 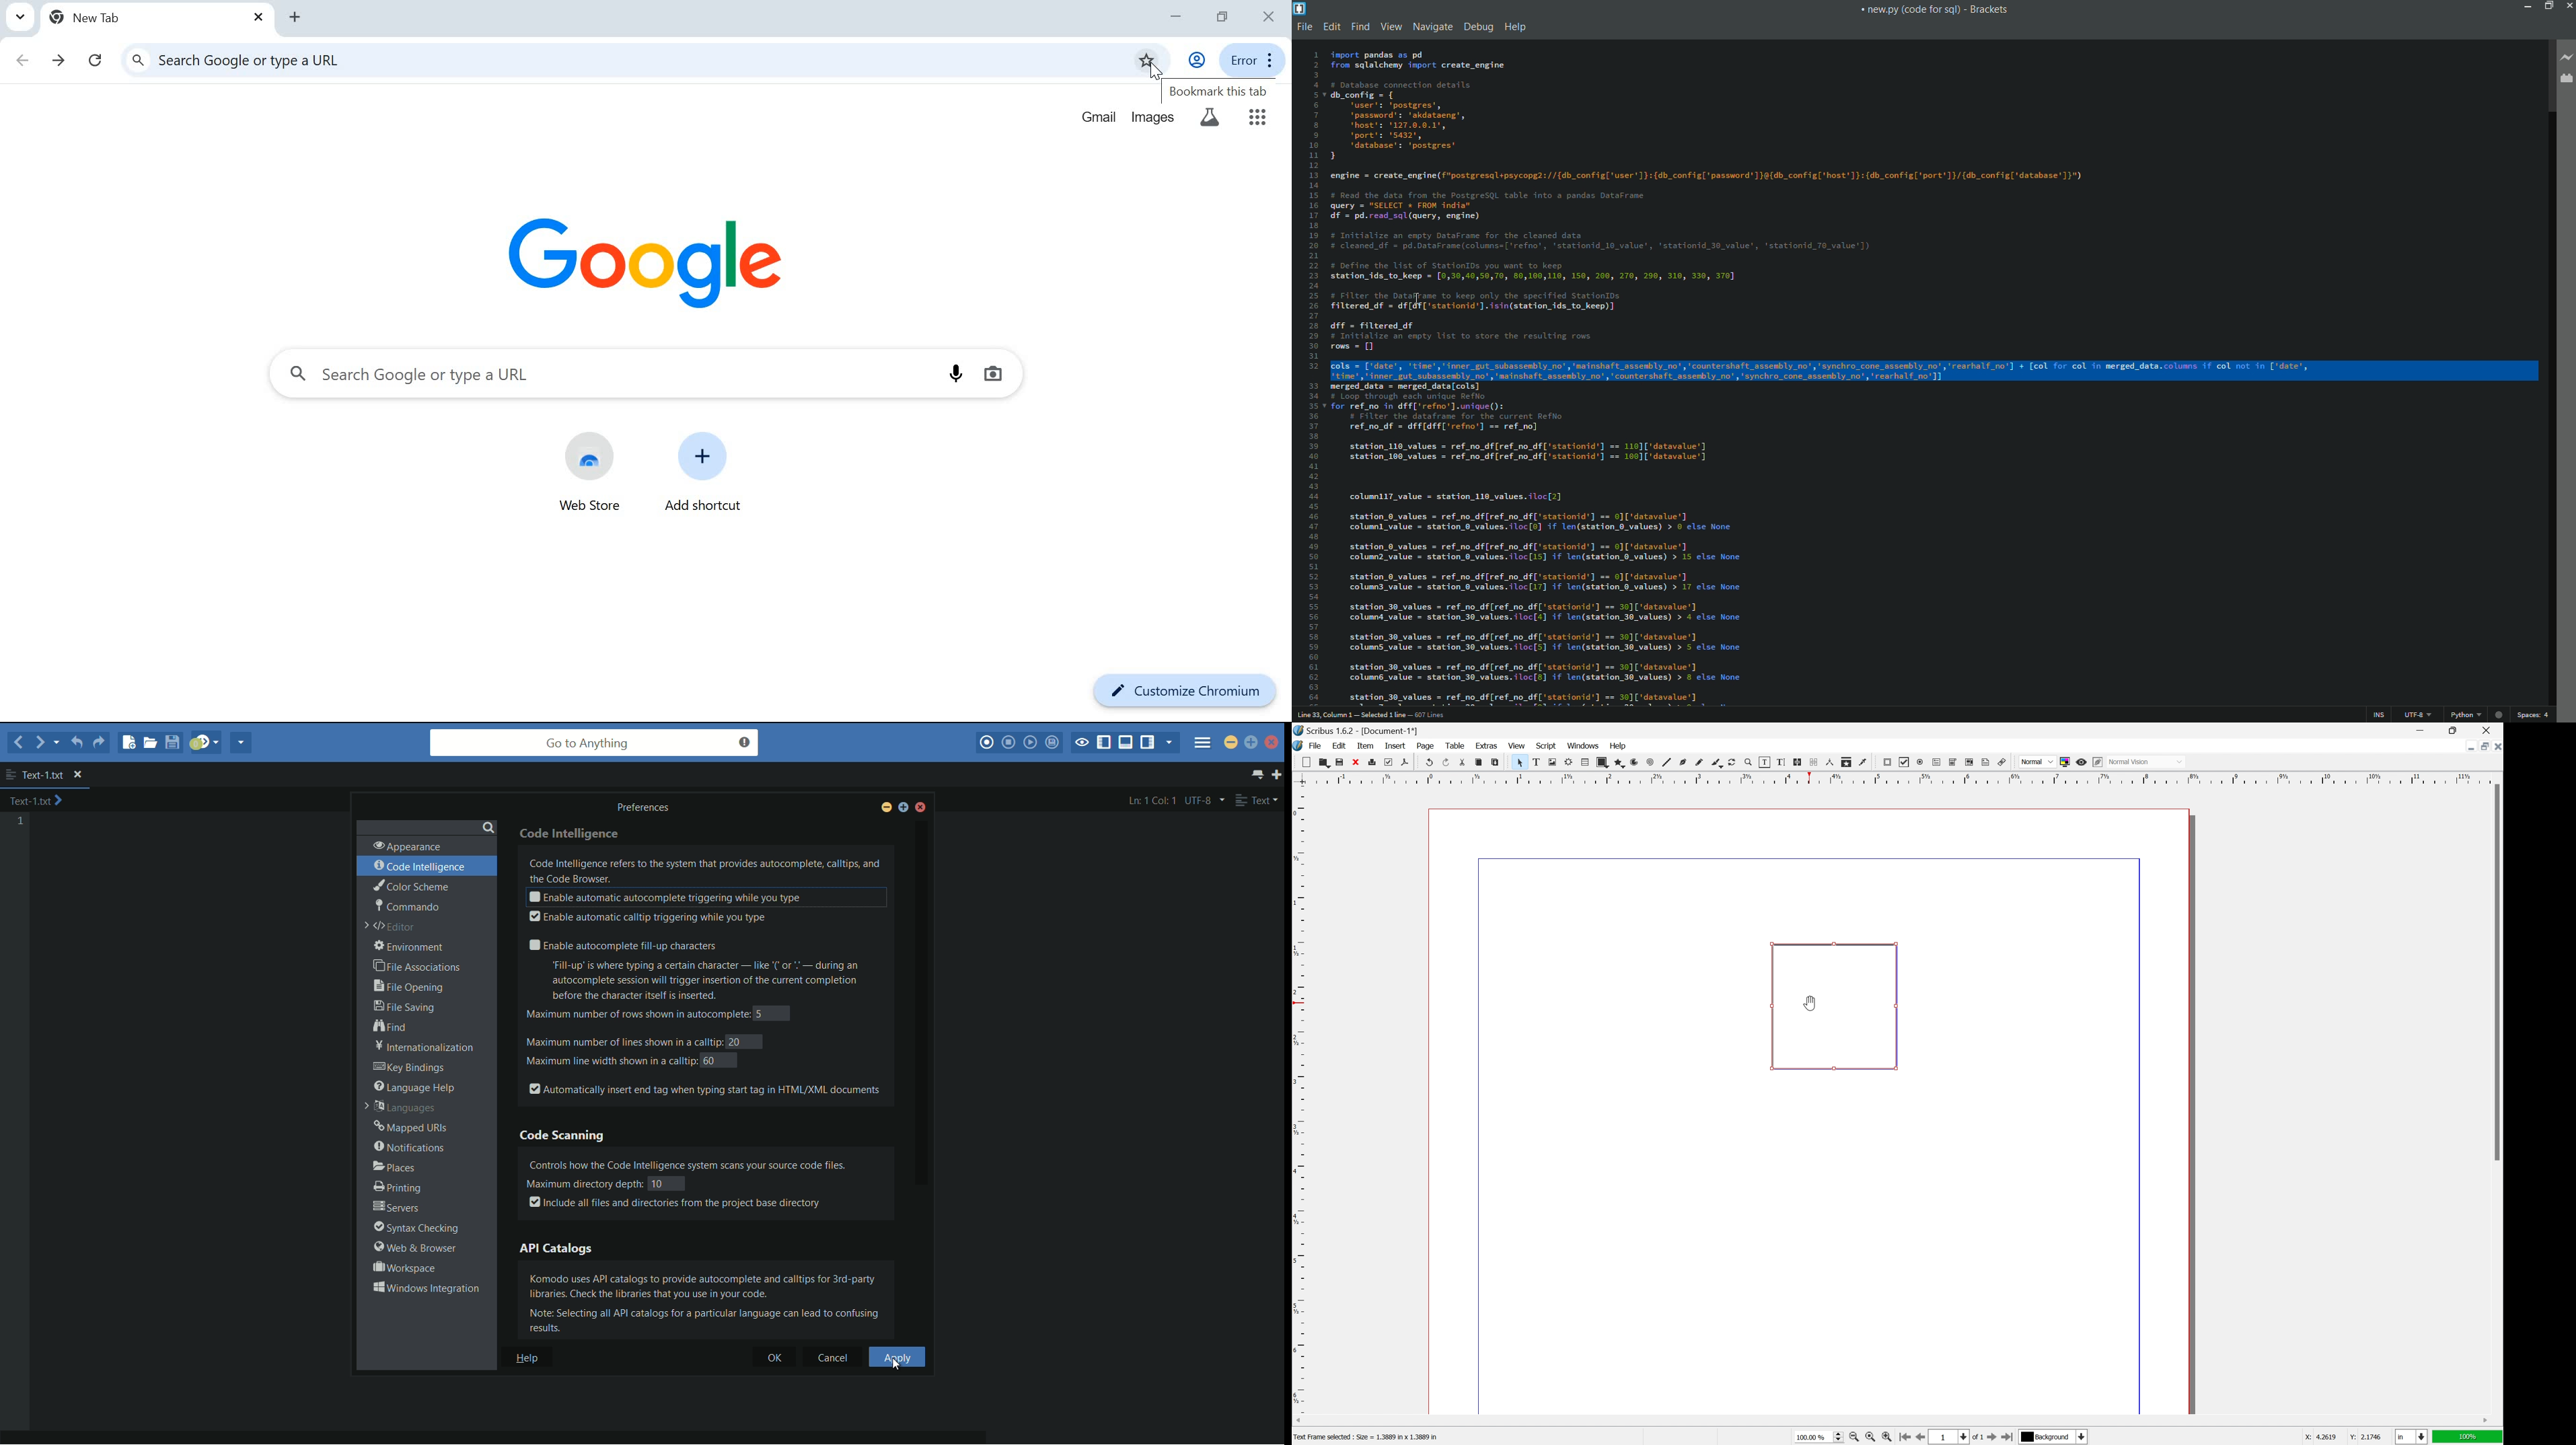 What do you see at coordinates (35, 775) in the screenshot?
I see `text-1.txt` at bounding box center [35, 775].